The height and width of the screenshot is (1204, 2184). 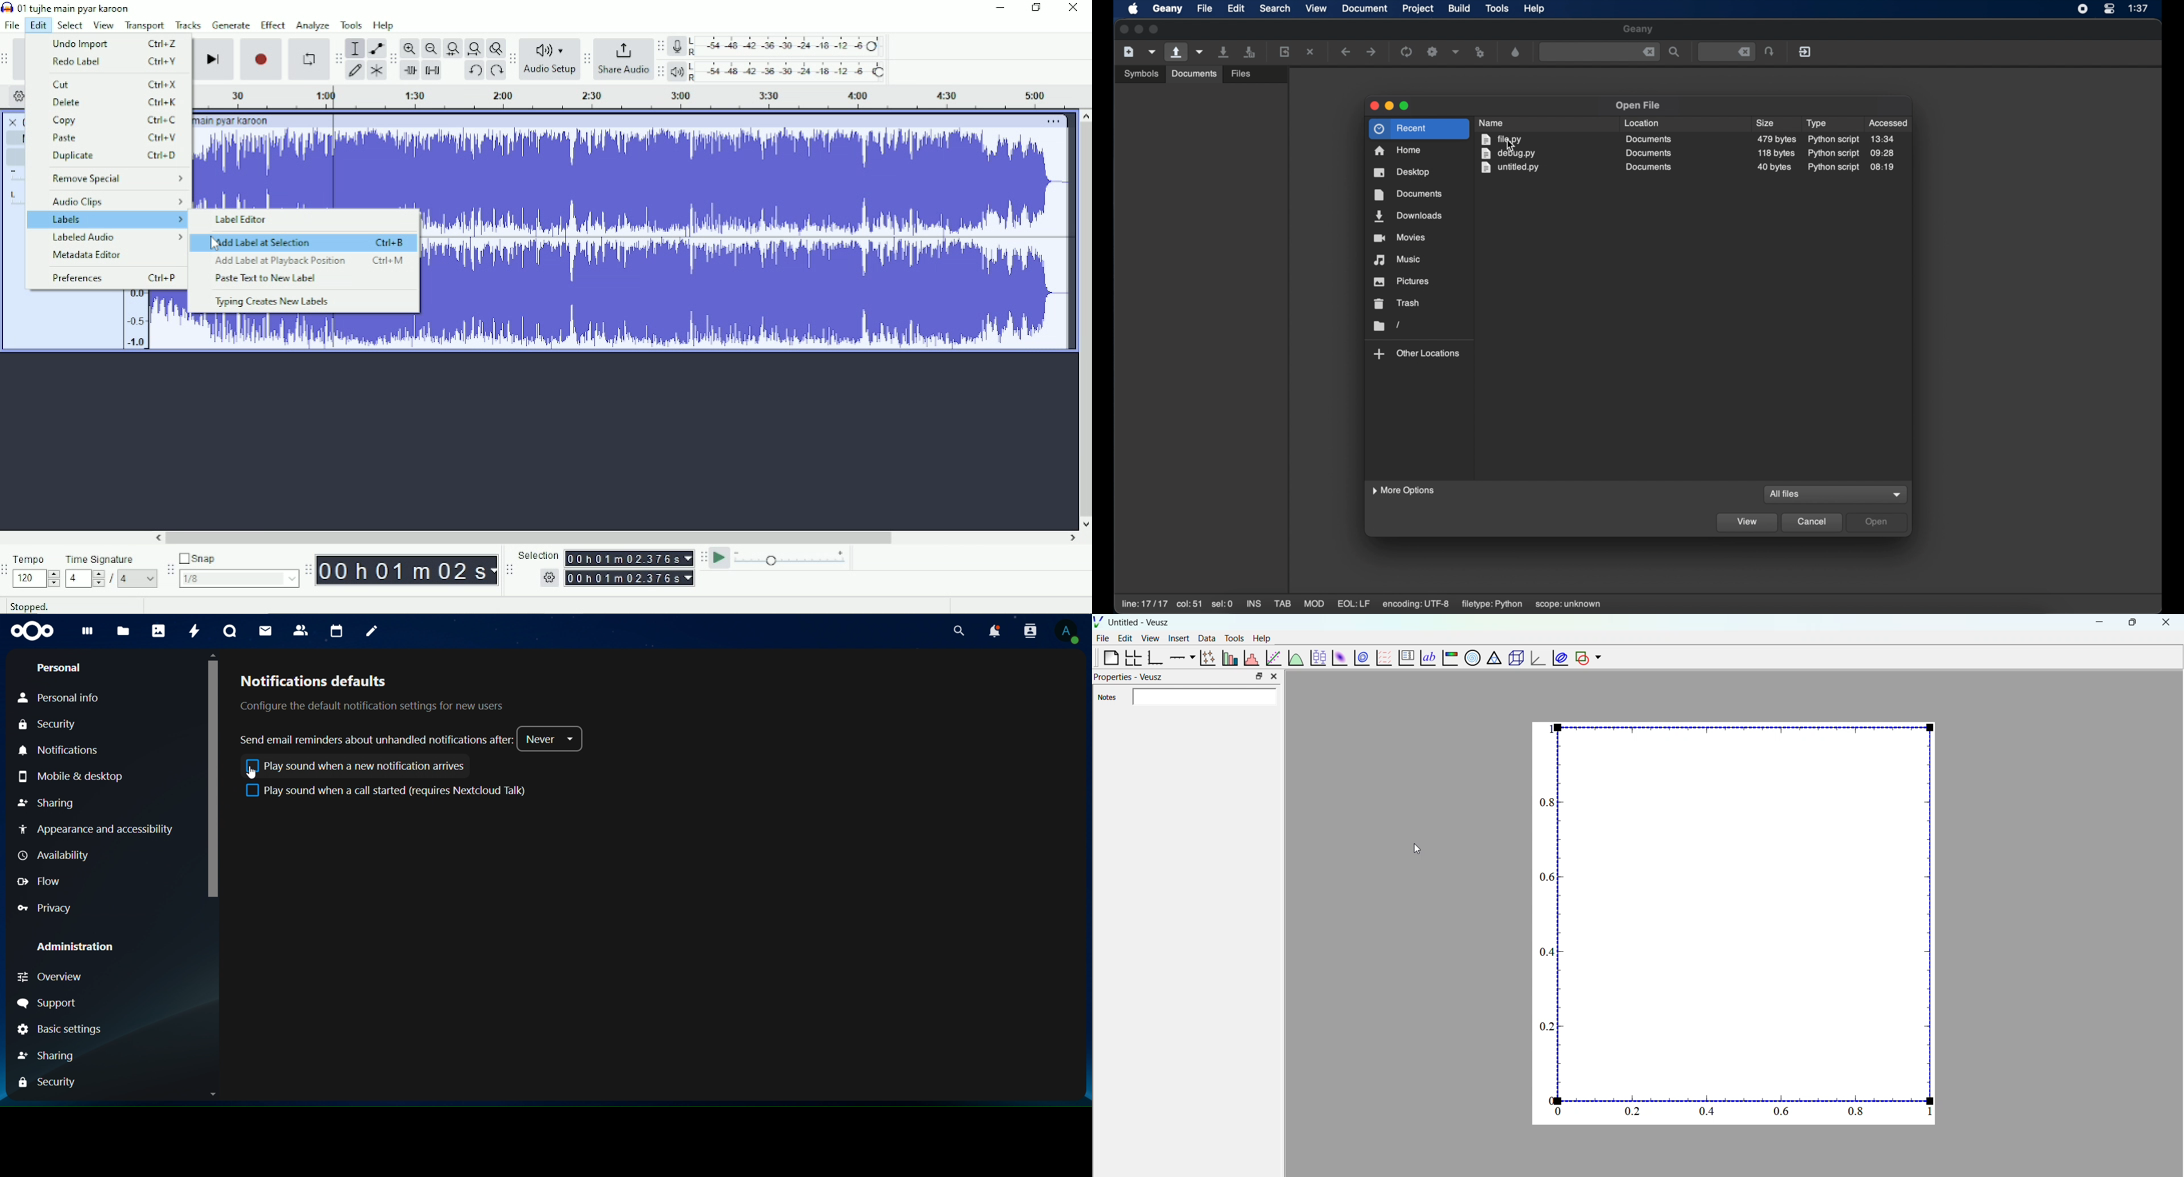 What do you see at coordinates (246, 220) in the screenshot?
I see `Label Editor` at bounding box center [246, 220].